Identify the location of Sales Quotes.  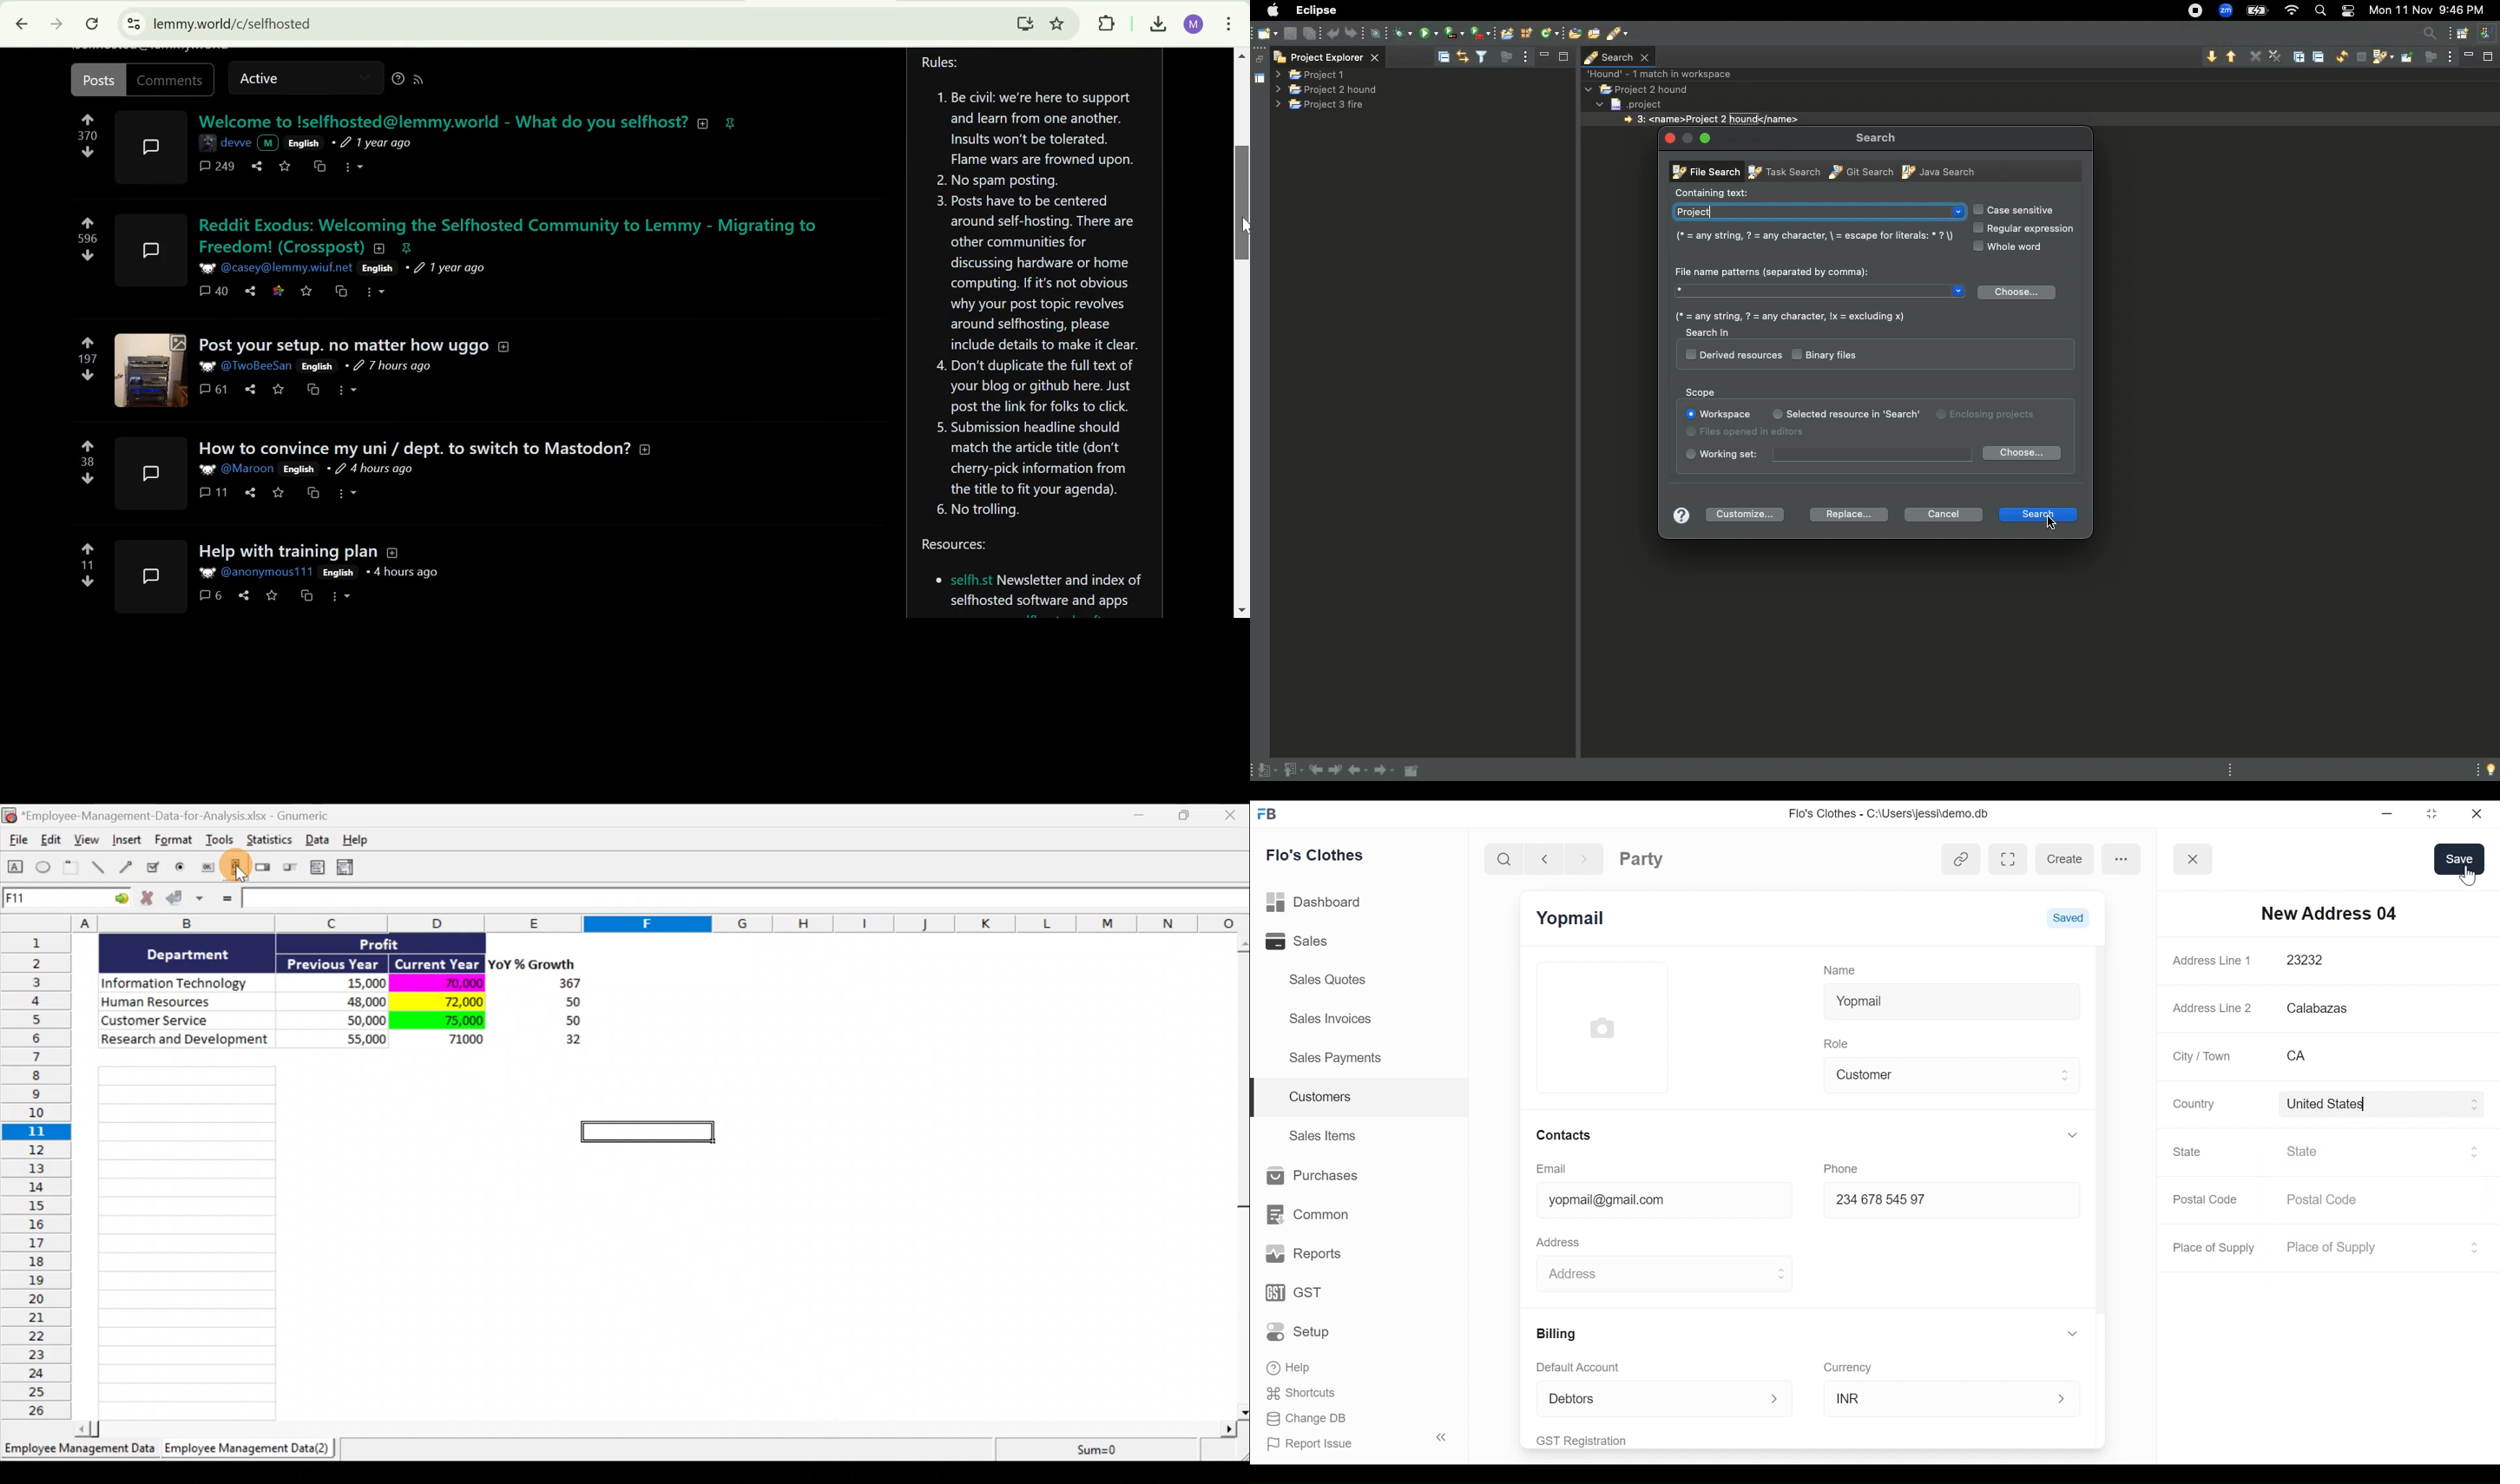
(1329, 980).